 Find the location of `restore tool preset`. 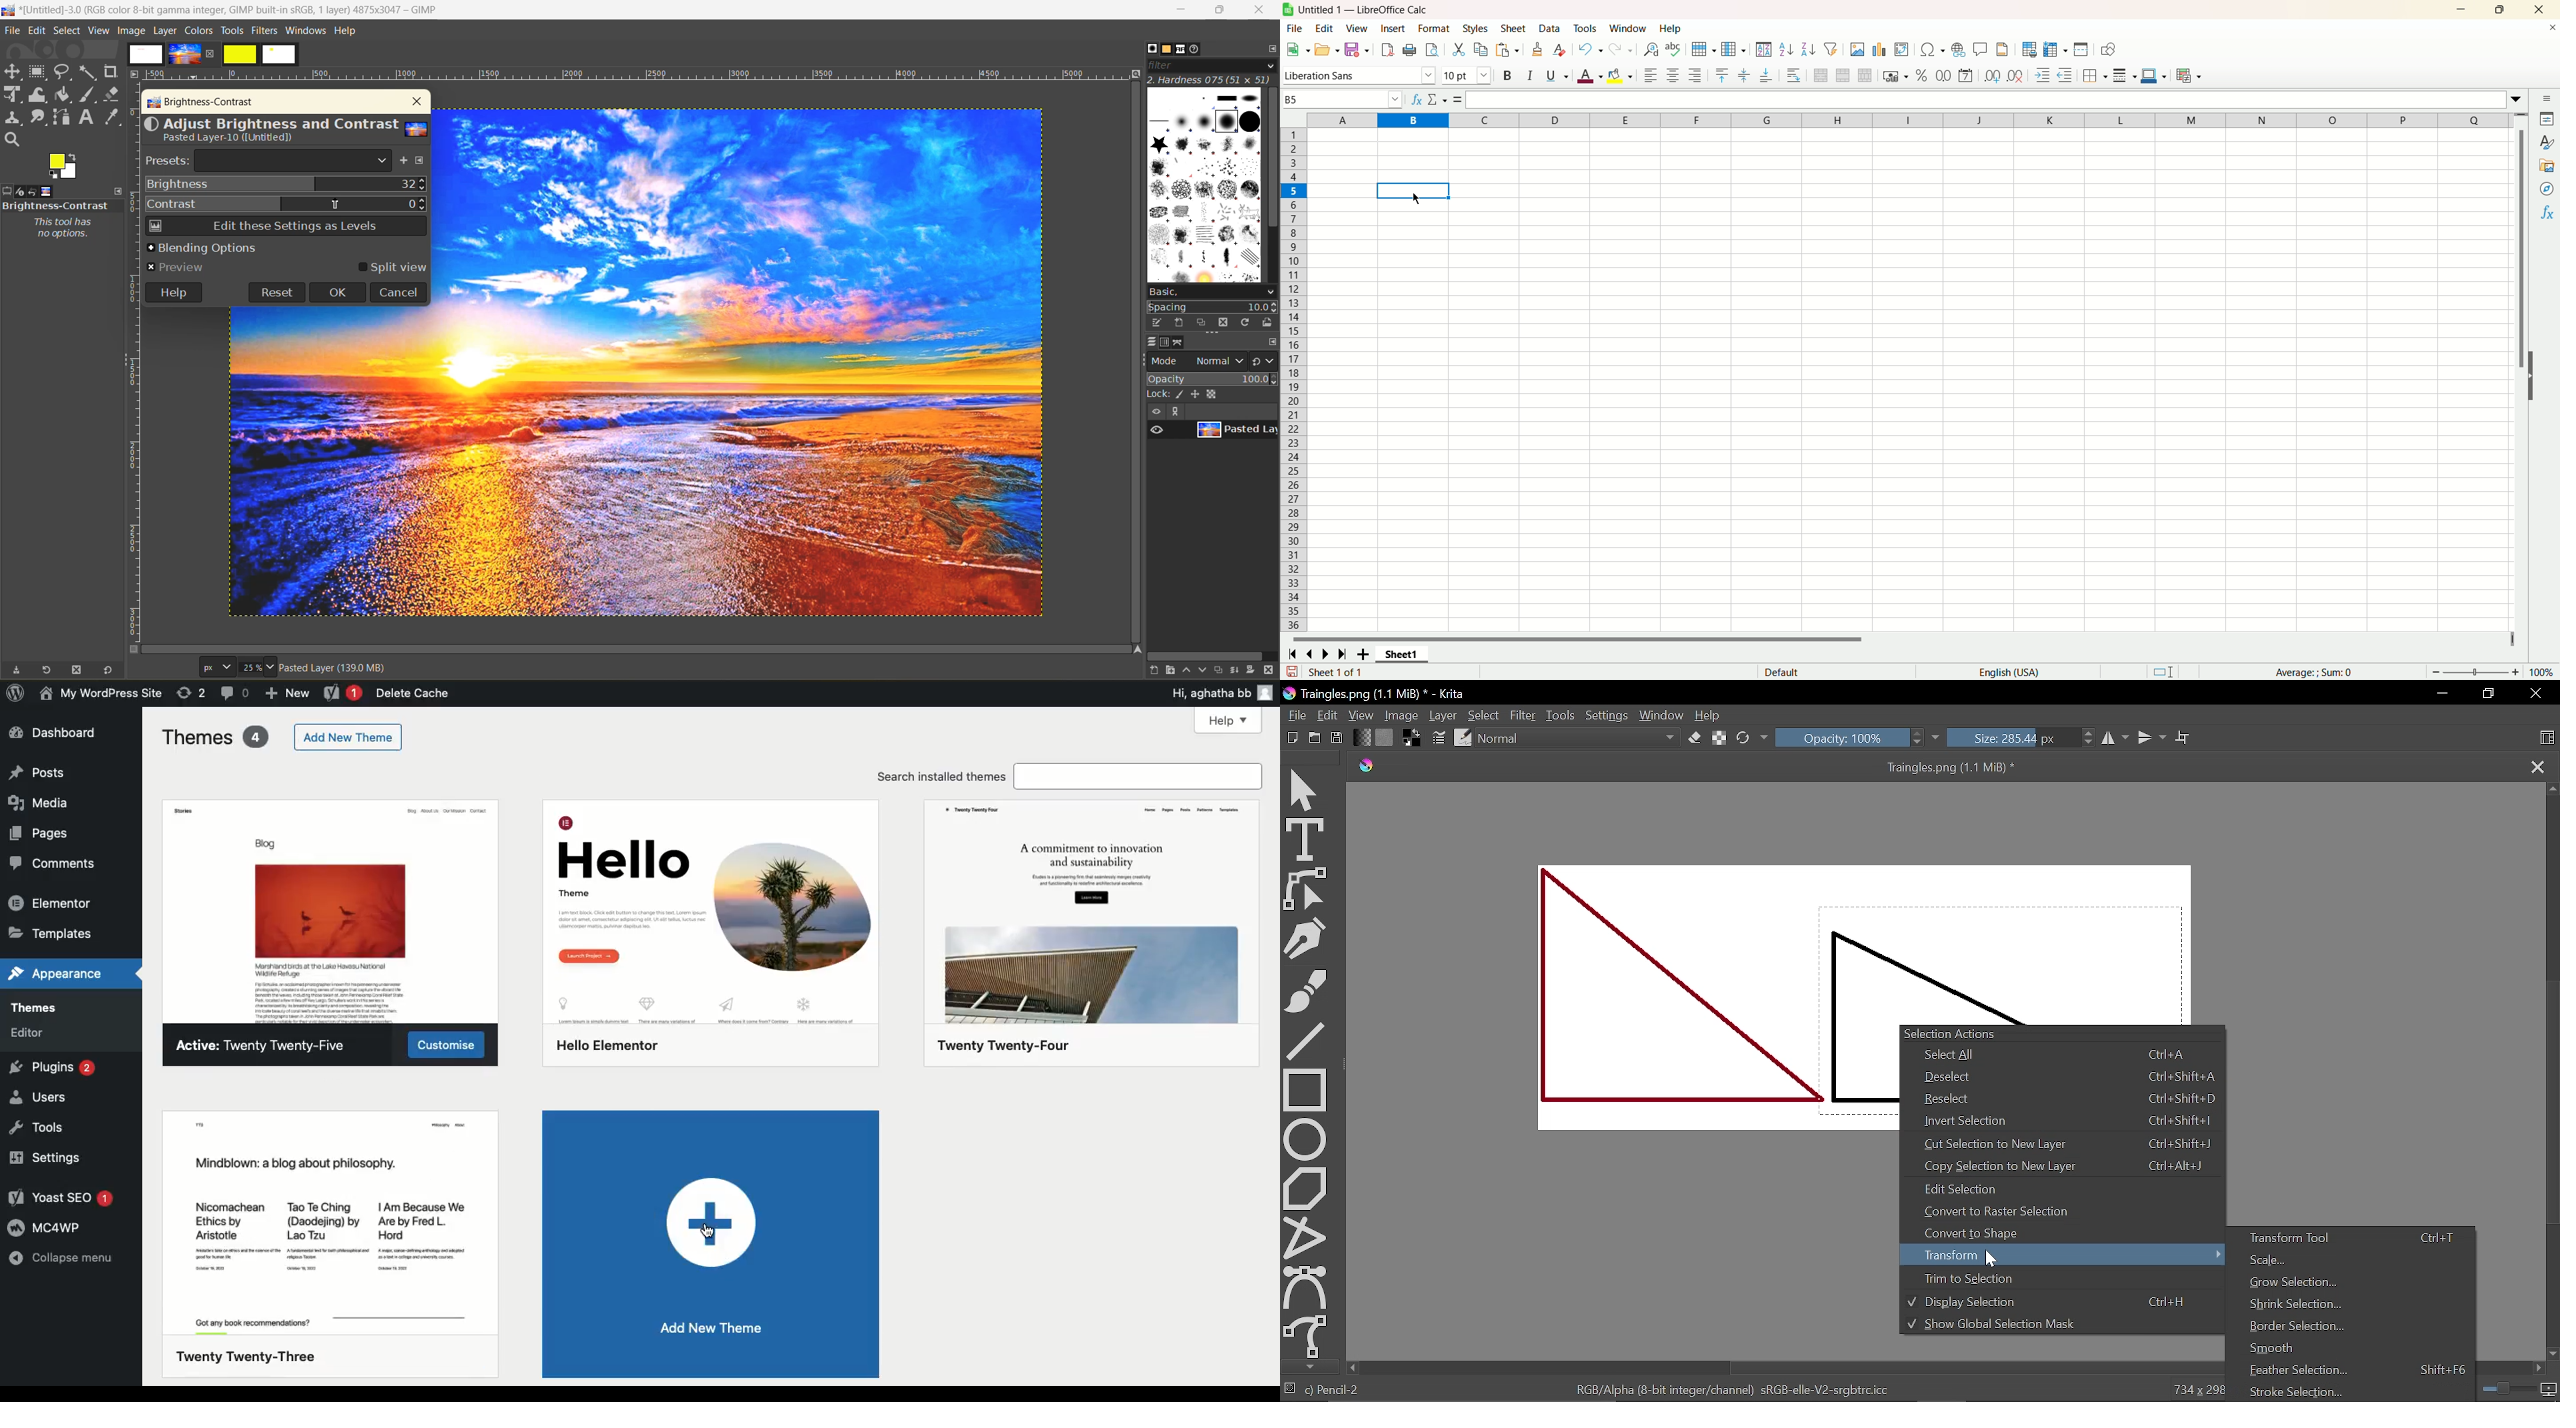

restore tool preset is located at coordinates (44, 671).